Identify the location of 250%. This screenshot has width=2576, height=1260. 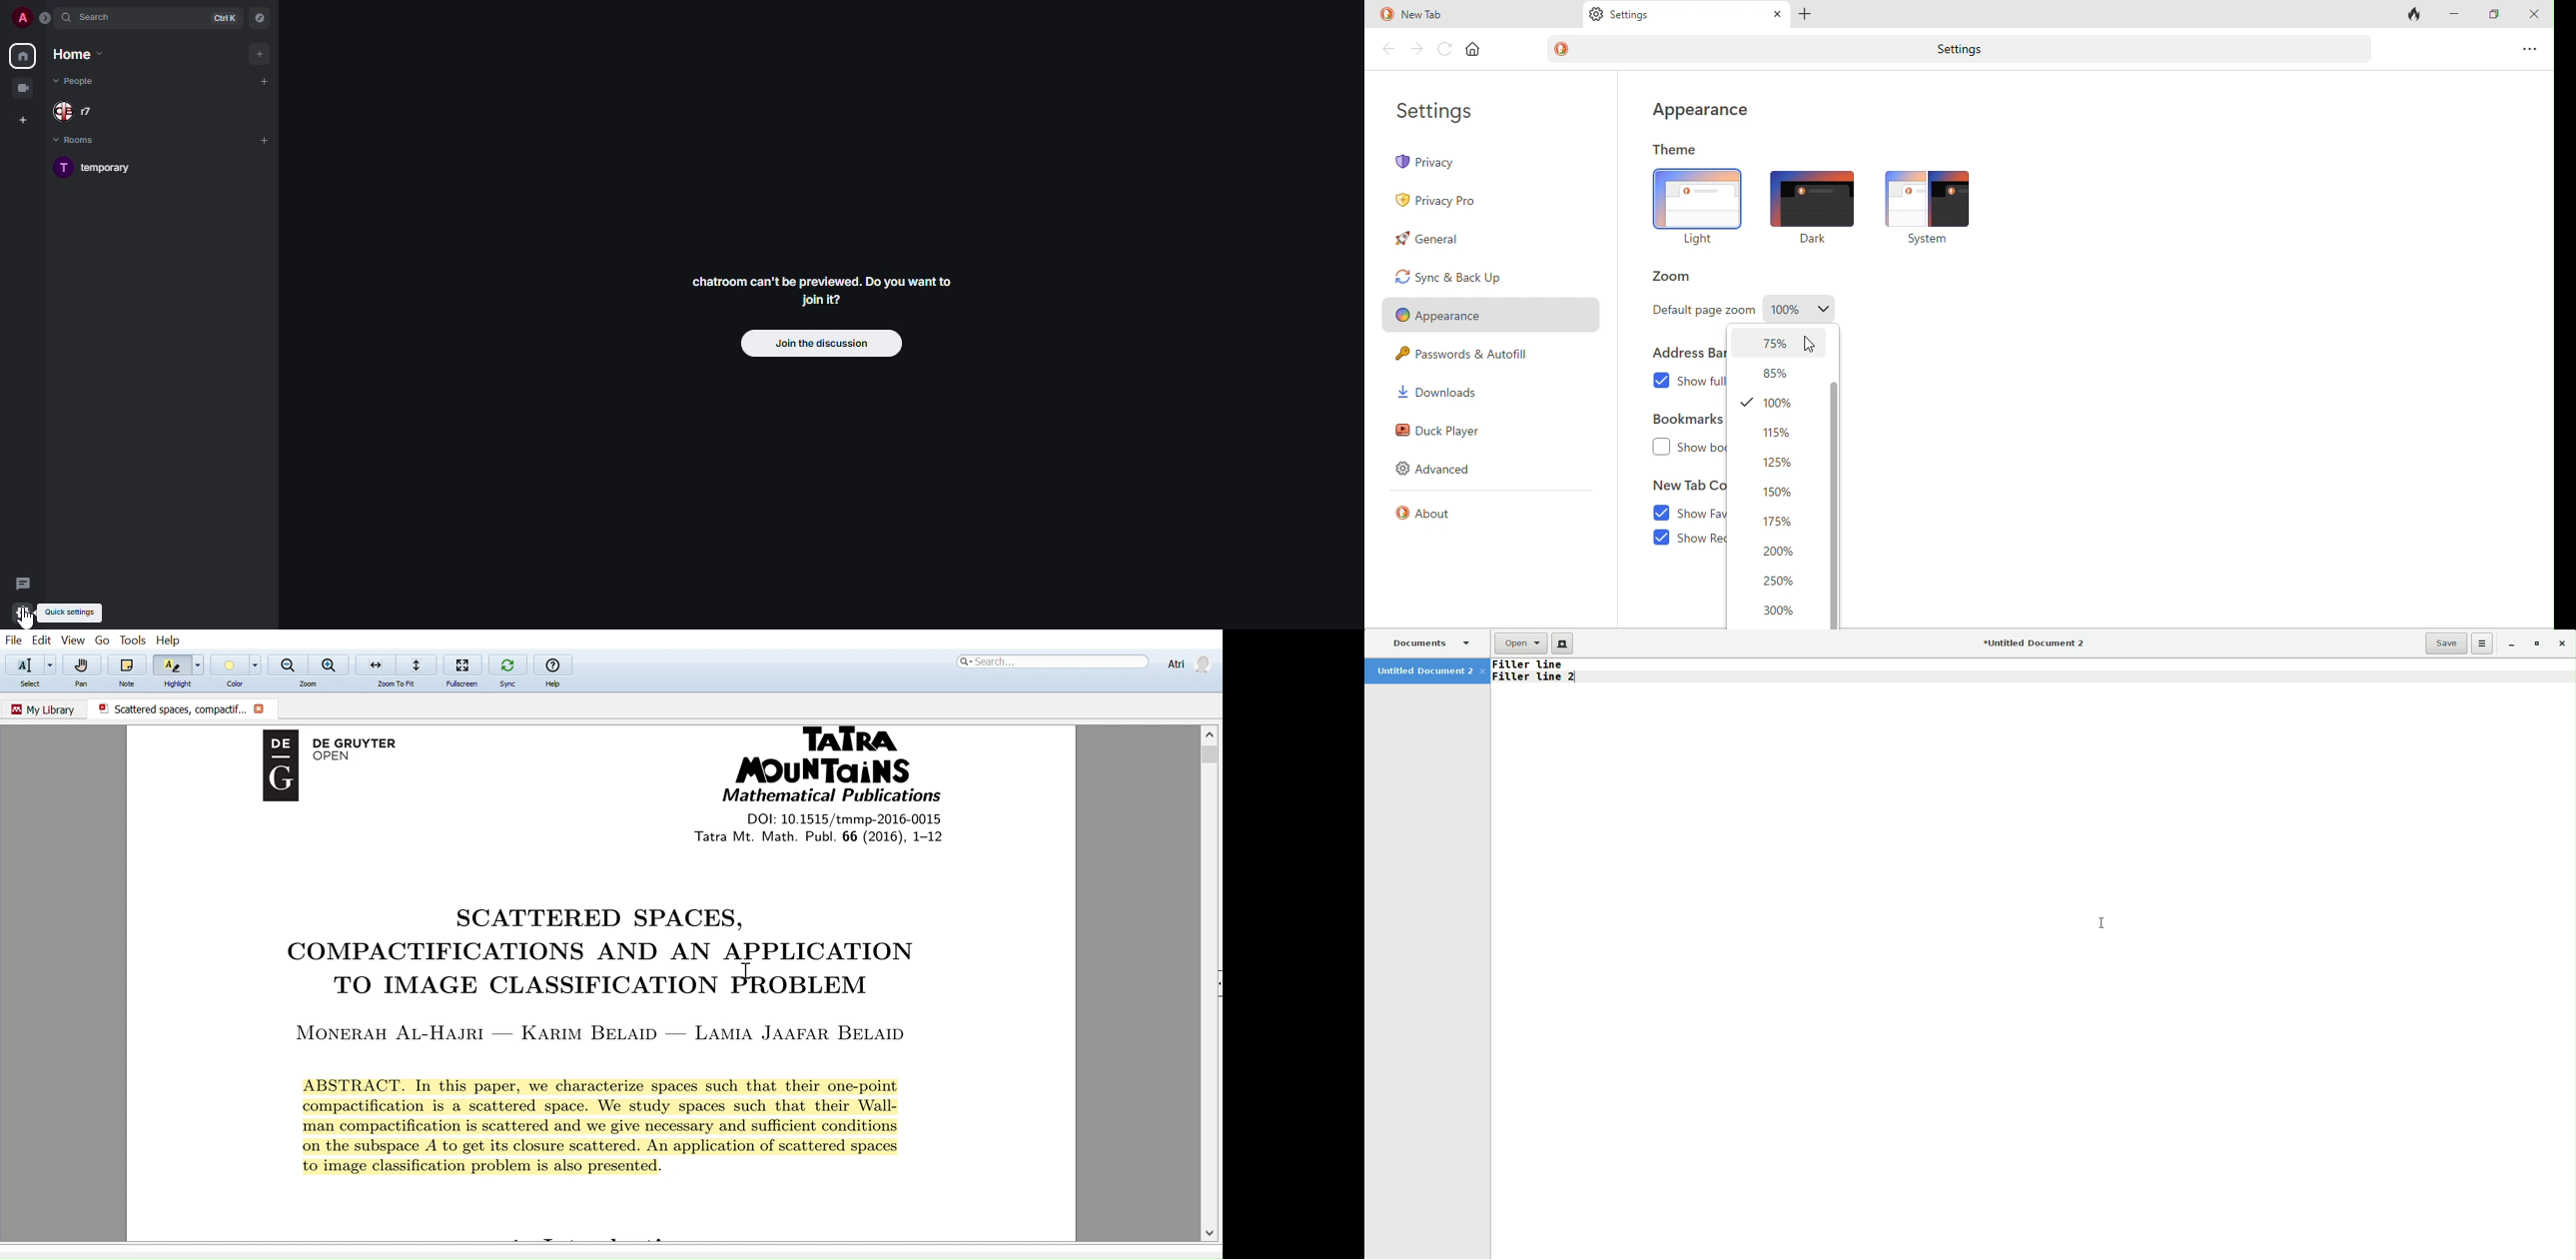
(1778, 582).